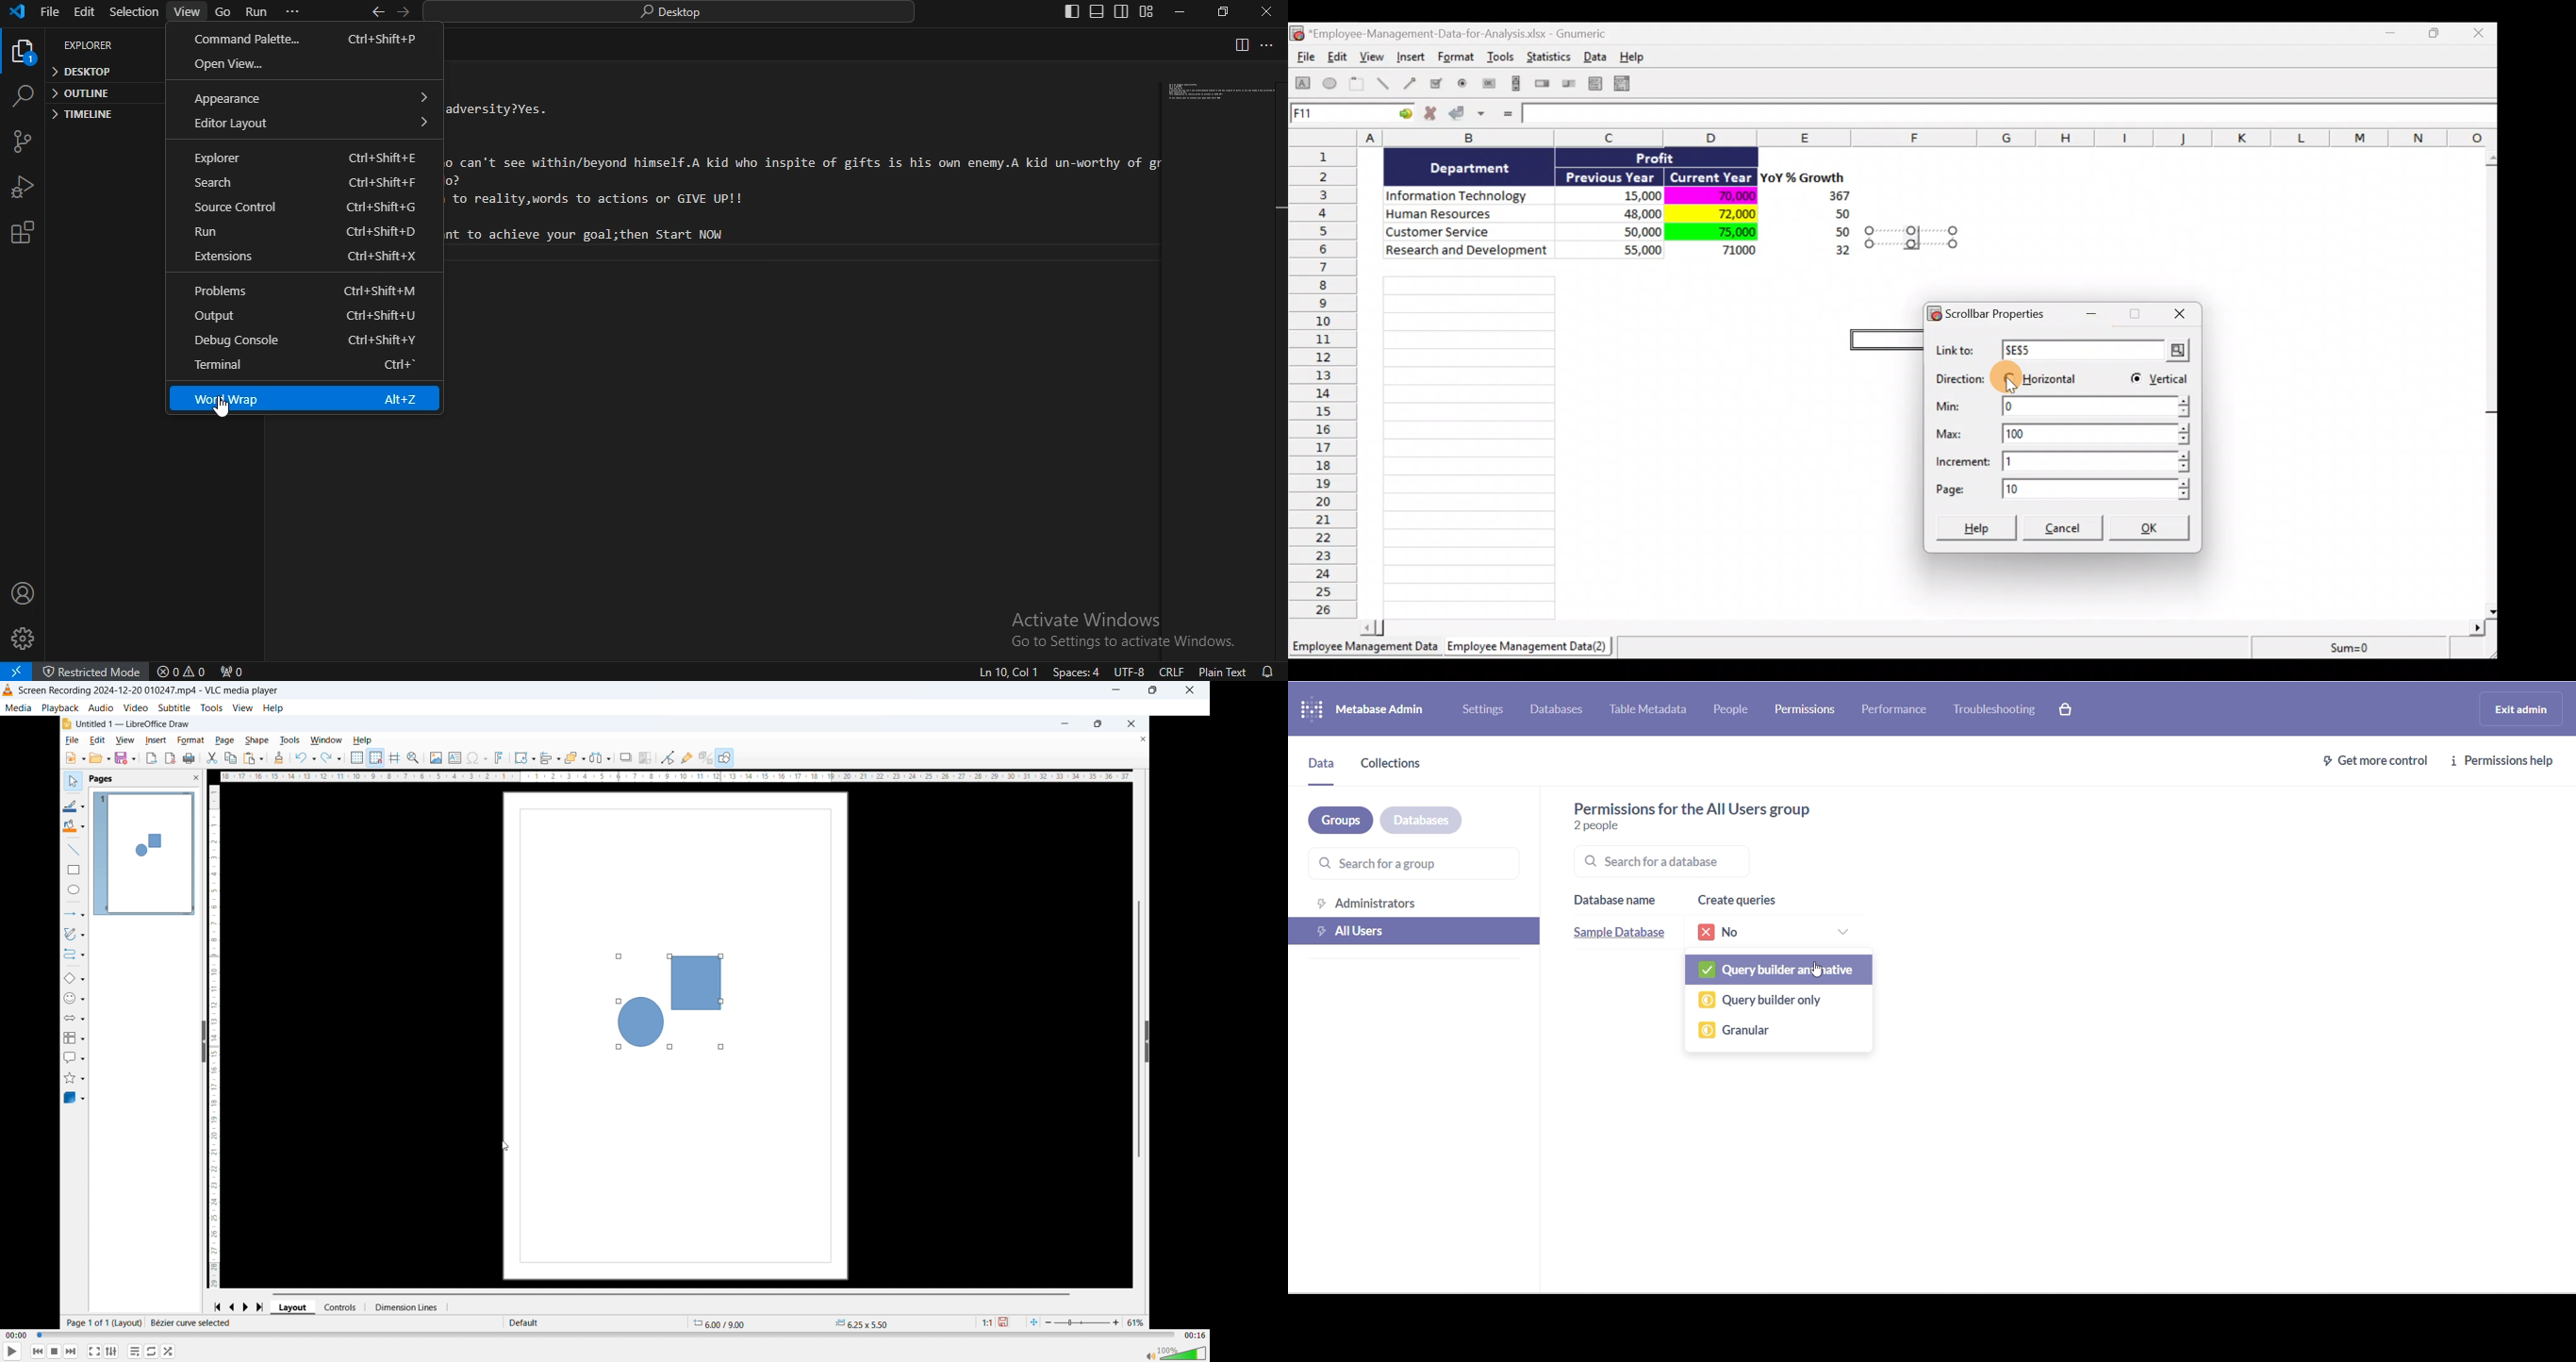 The height and width of the screenshot is (1372, 2576). Describe the element at coordinates (308, 257) in the screenshot. I see `extensions` at that location.